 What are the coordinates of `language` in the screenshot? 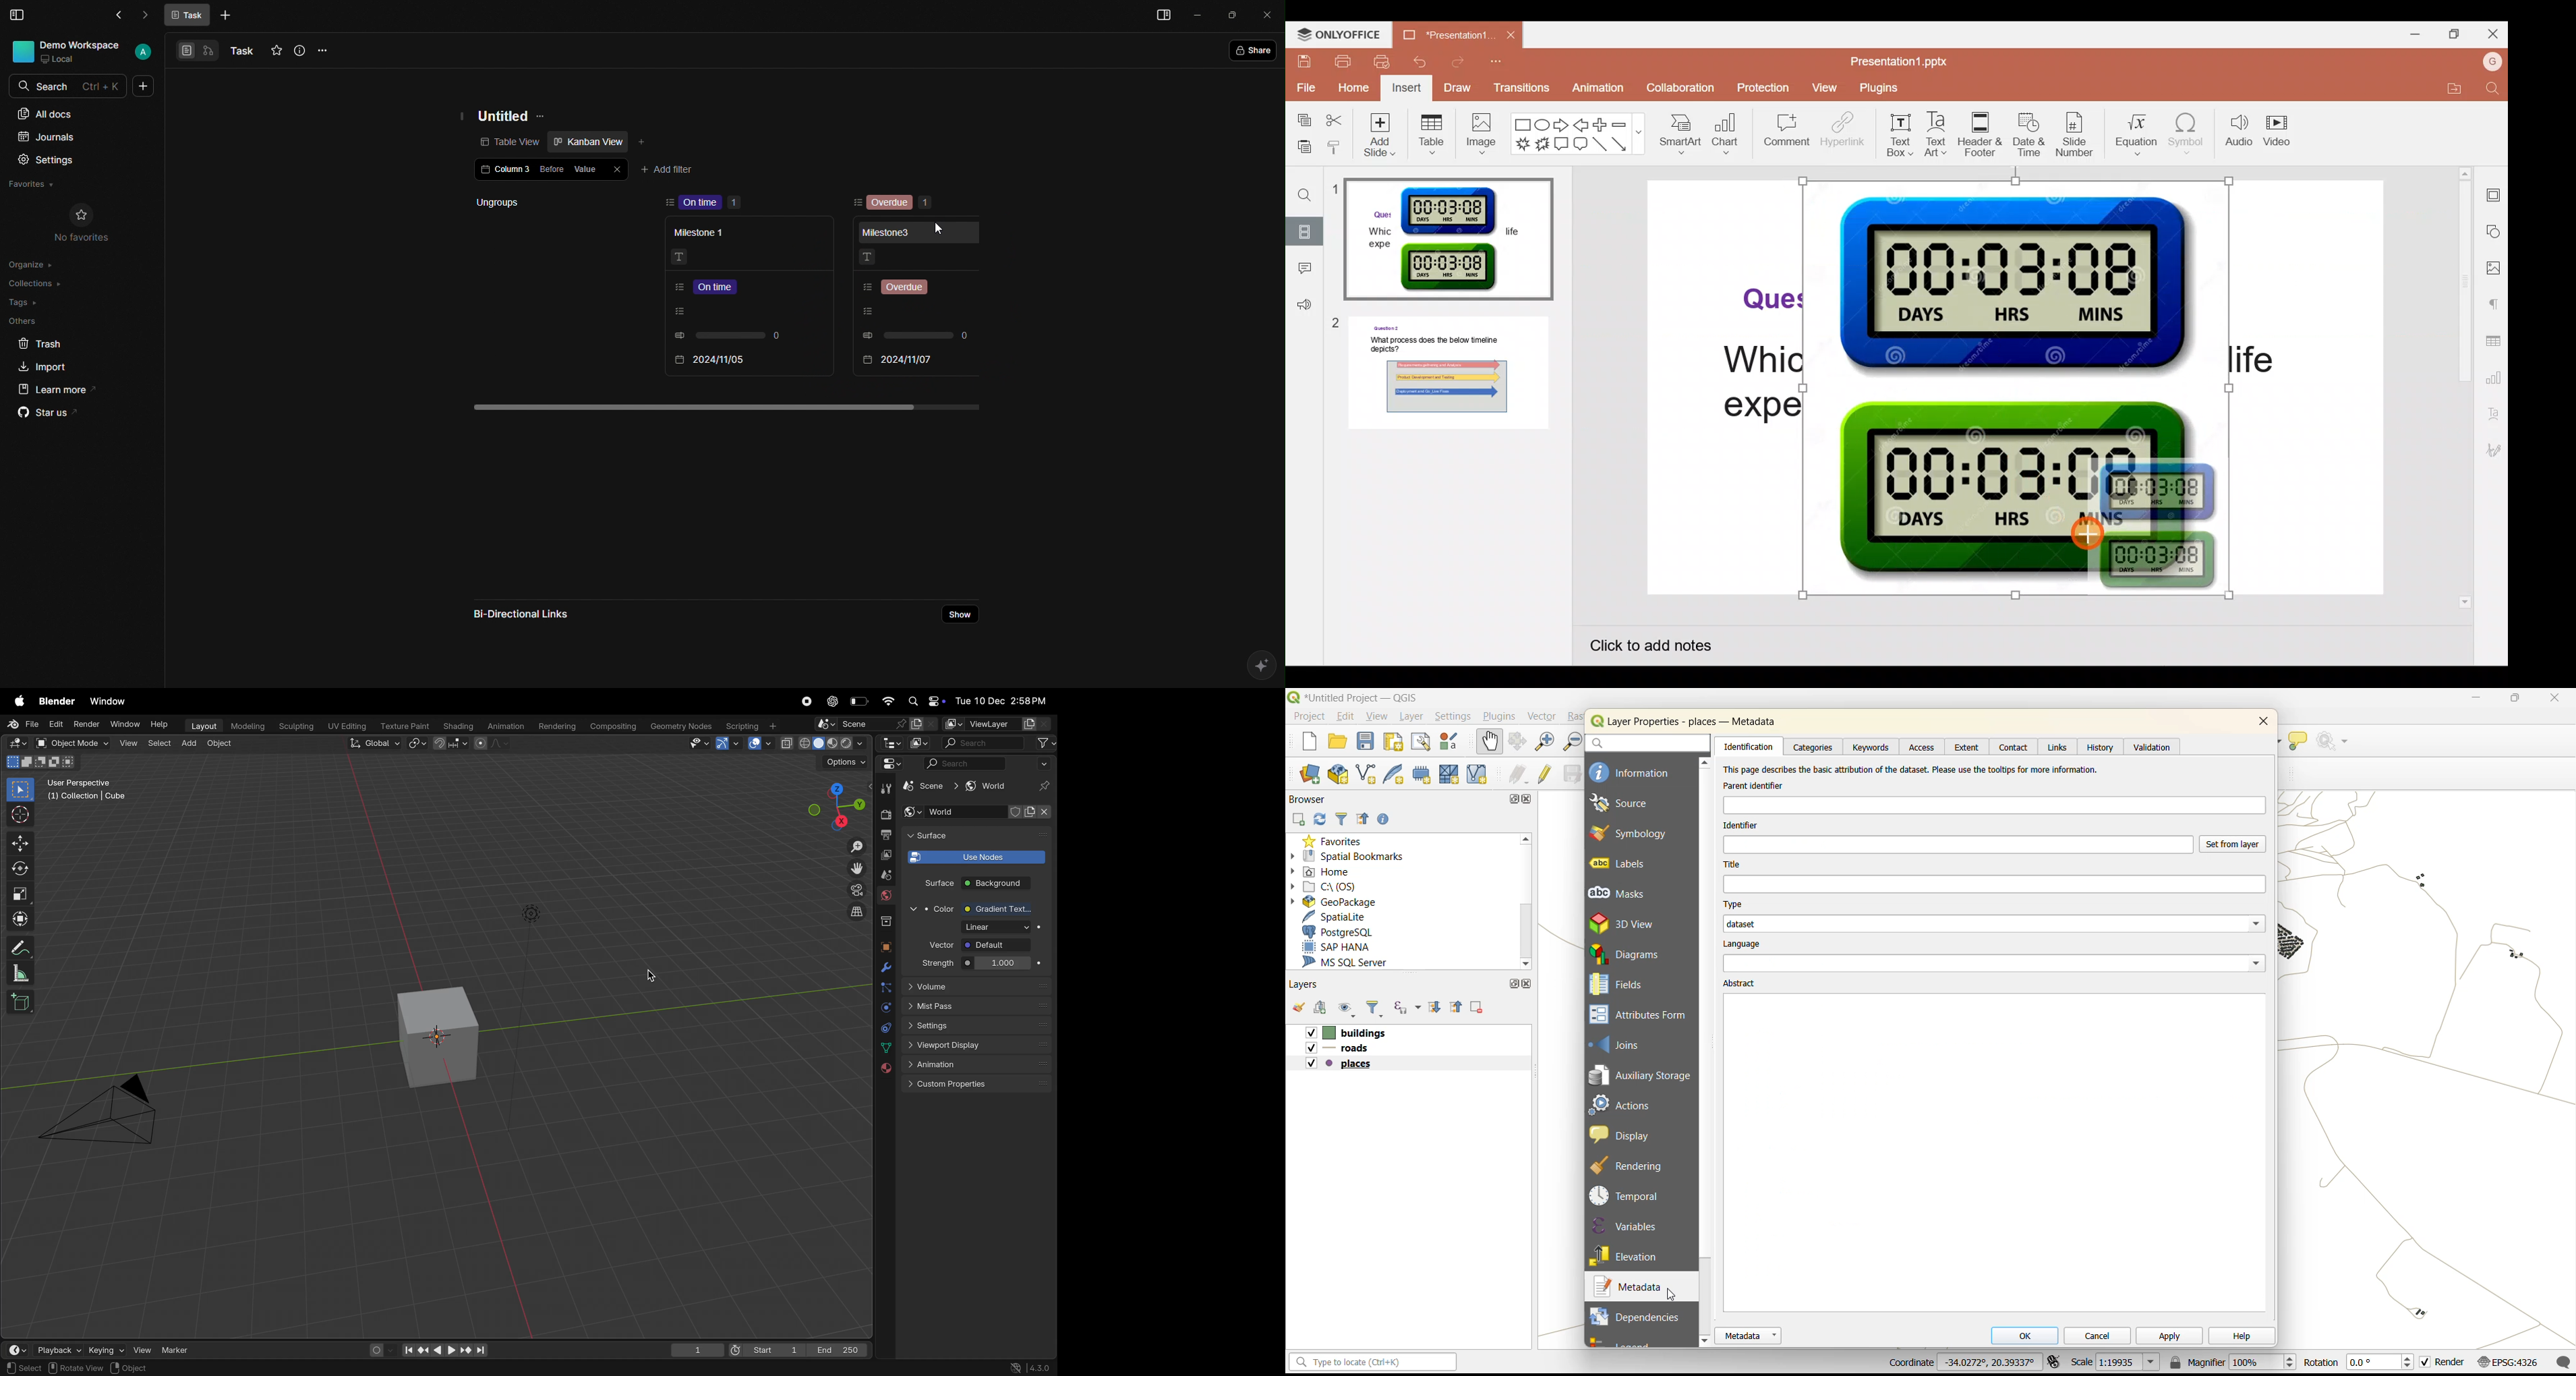 It's located at (1749, 944).